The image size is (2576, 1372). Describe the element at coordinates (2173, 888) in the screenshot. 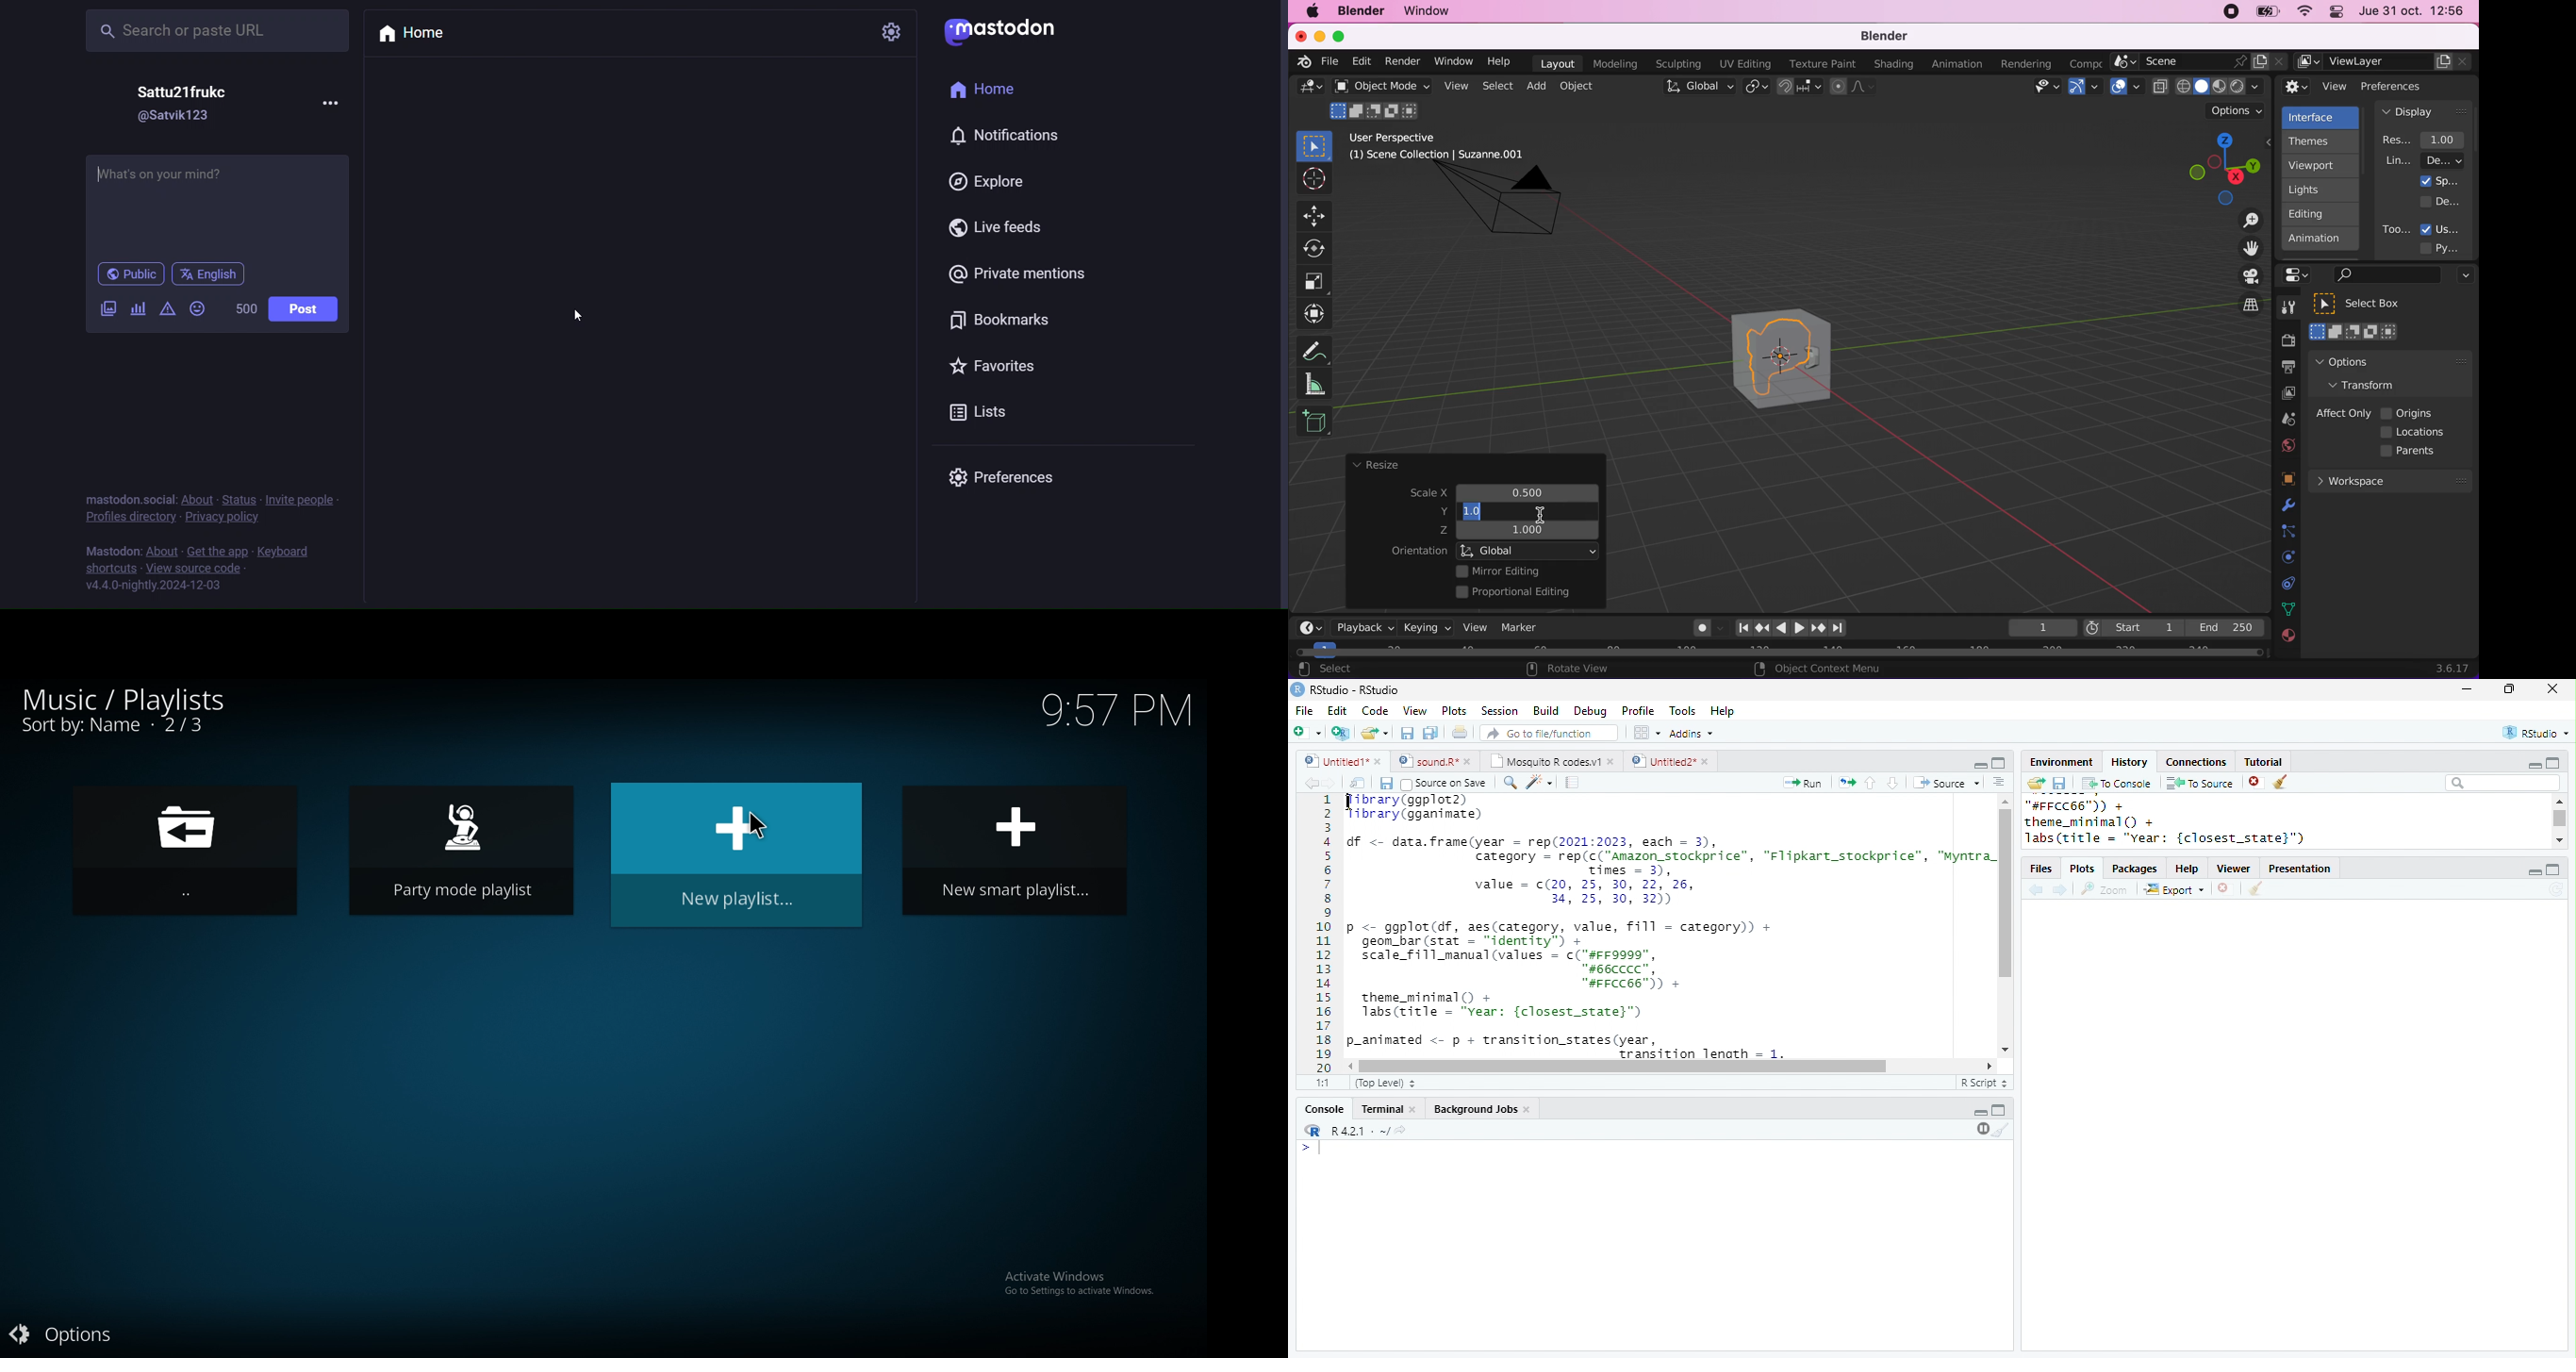

I see `Export` at that location.